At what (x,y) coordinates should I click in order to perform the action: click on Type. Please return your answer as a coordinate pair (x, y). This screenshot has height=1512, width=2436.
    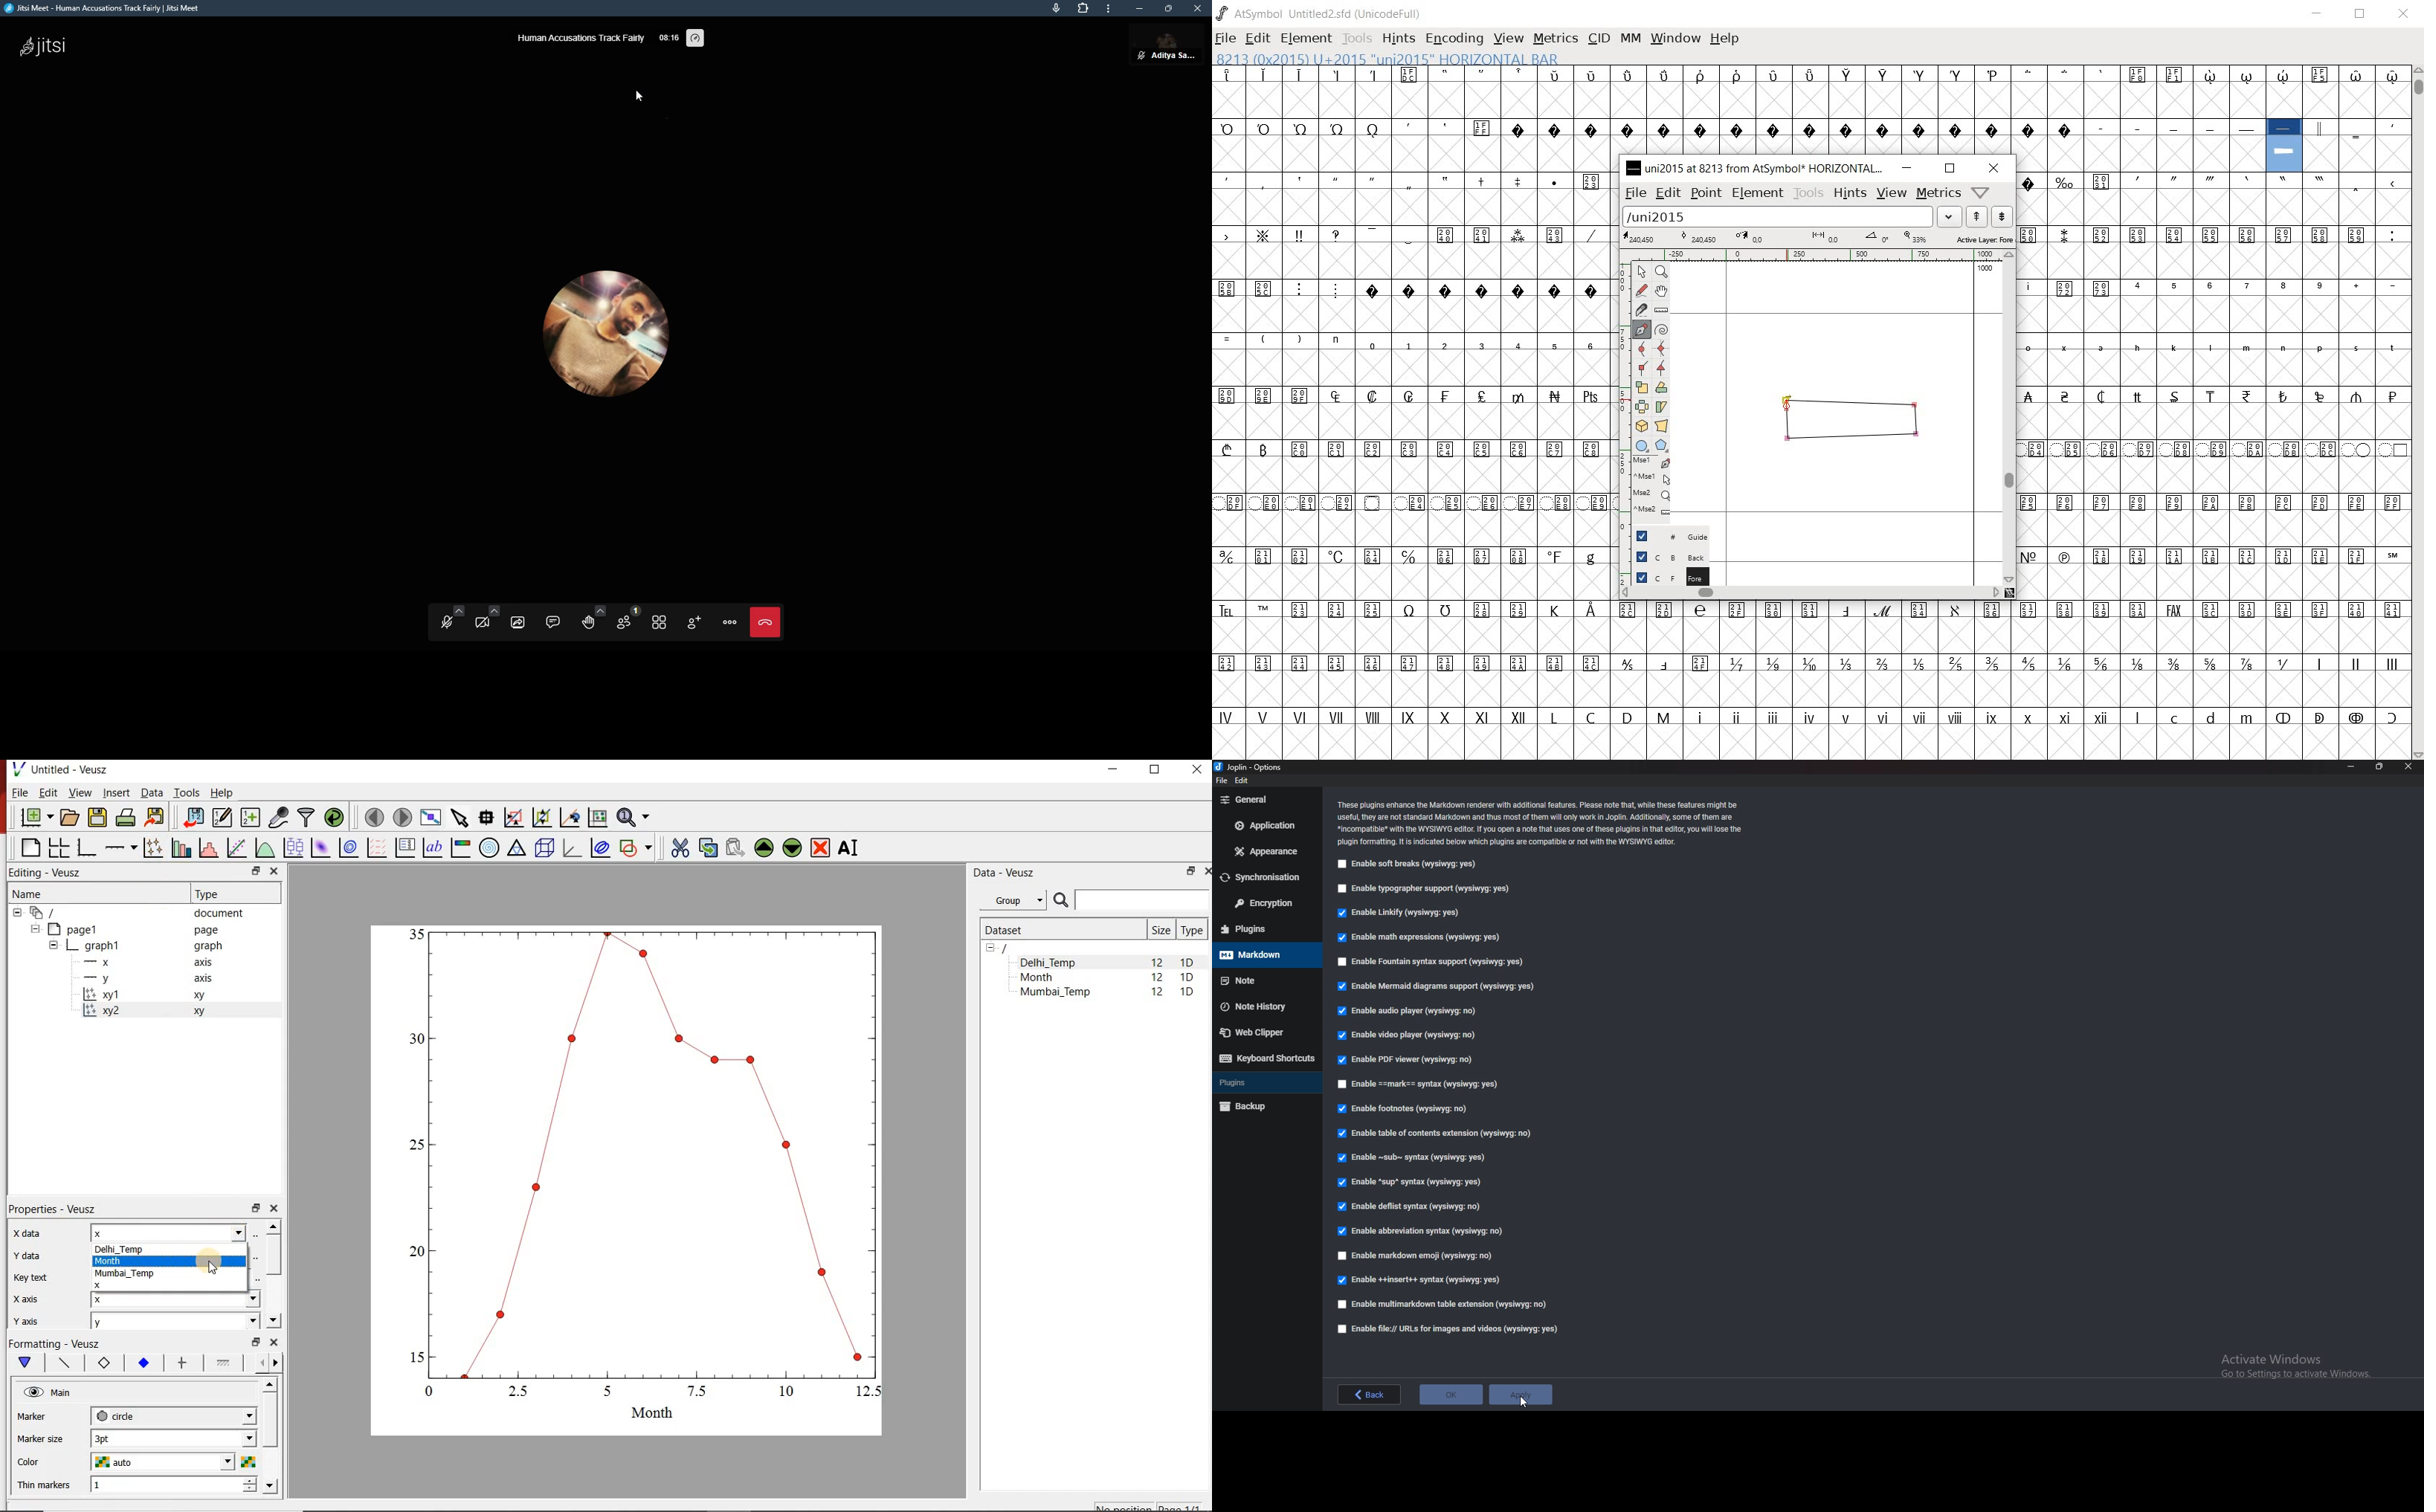
    Looking at the image, I should click on (213, 894).